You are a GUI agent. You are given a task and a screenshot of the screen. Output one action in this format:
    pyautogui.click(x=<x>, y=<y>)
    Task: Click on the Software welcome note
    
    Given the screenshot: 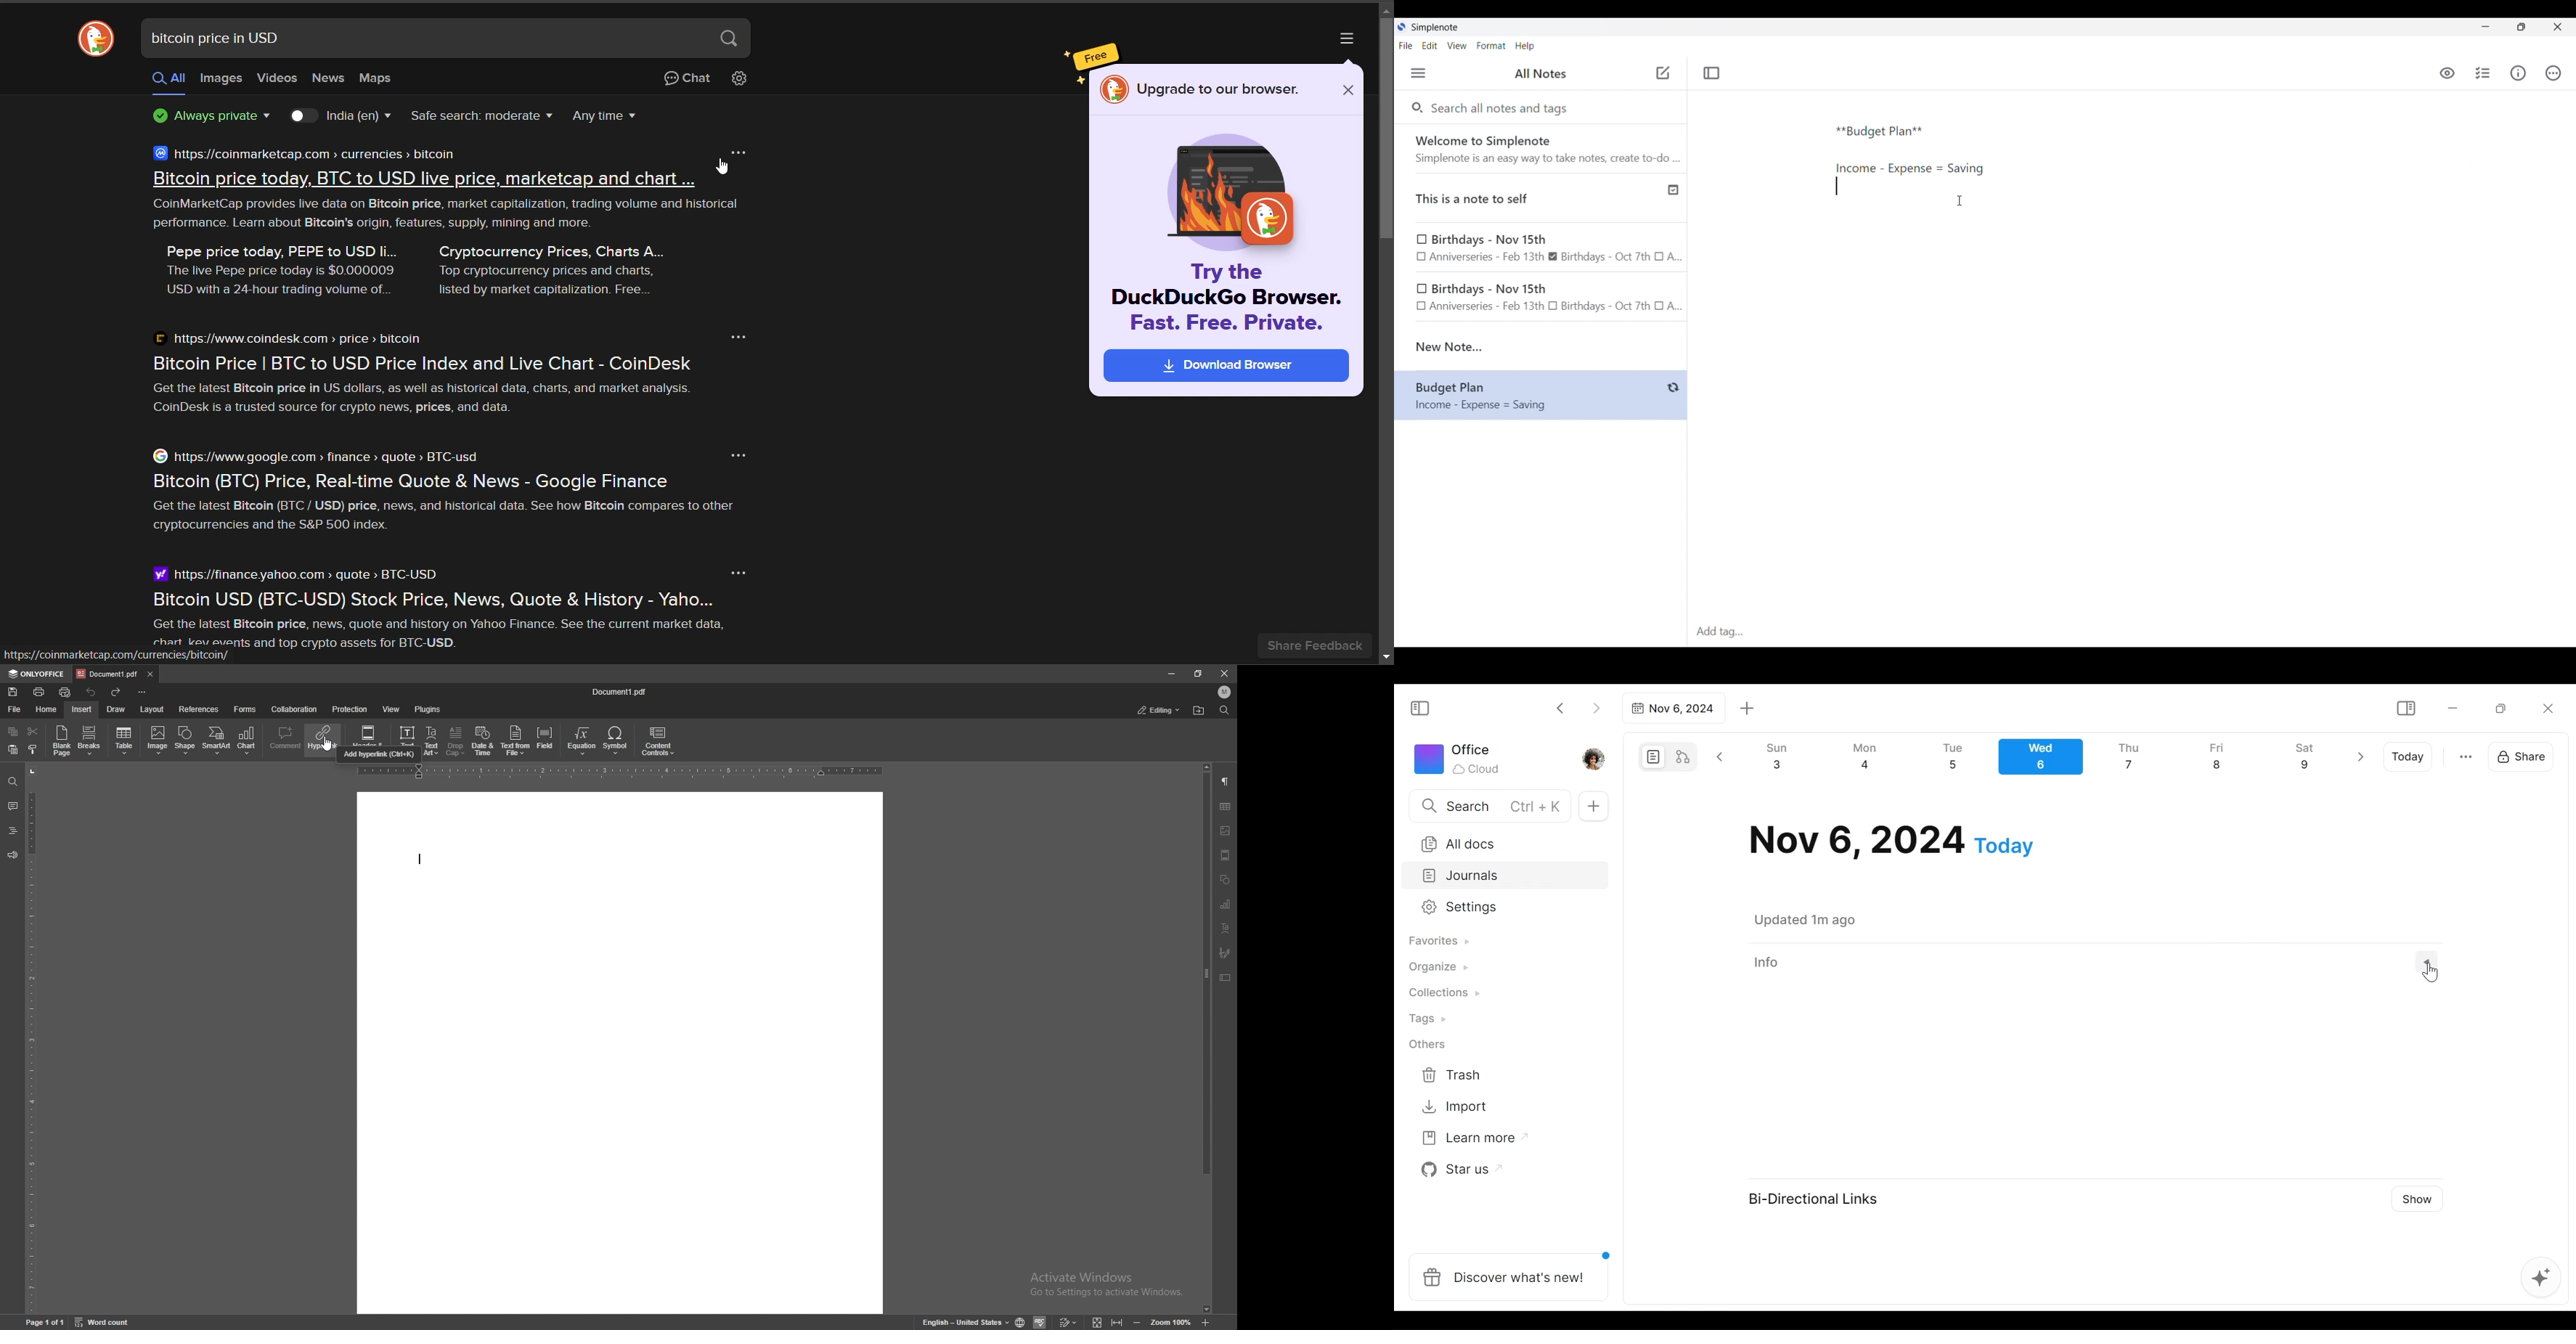 What is the action you would take?
    pyautogui.click(x=1544, y=148)
    